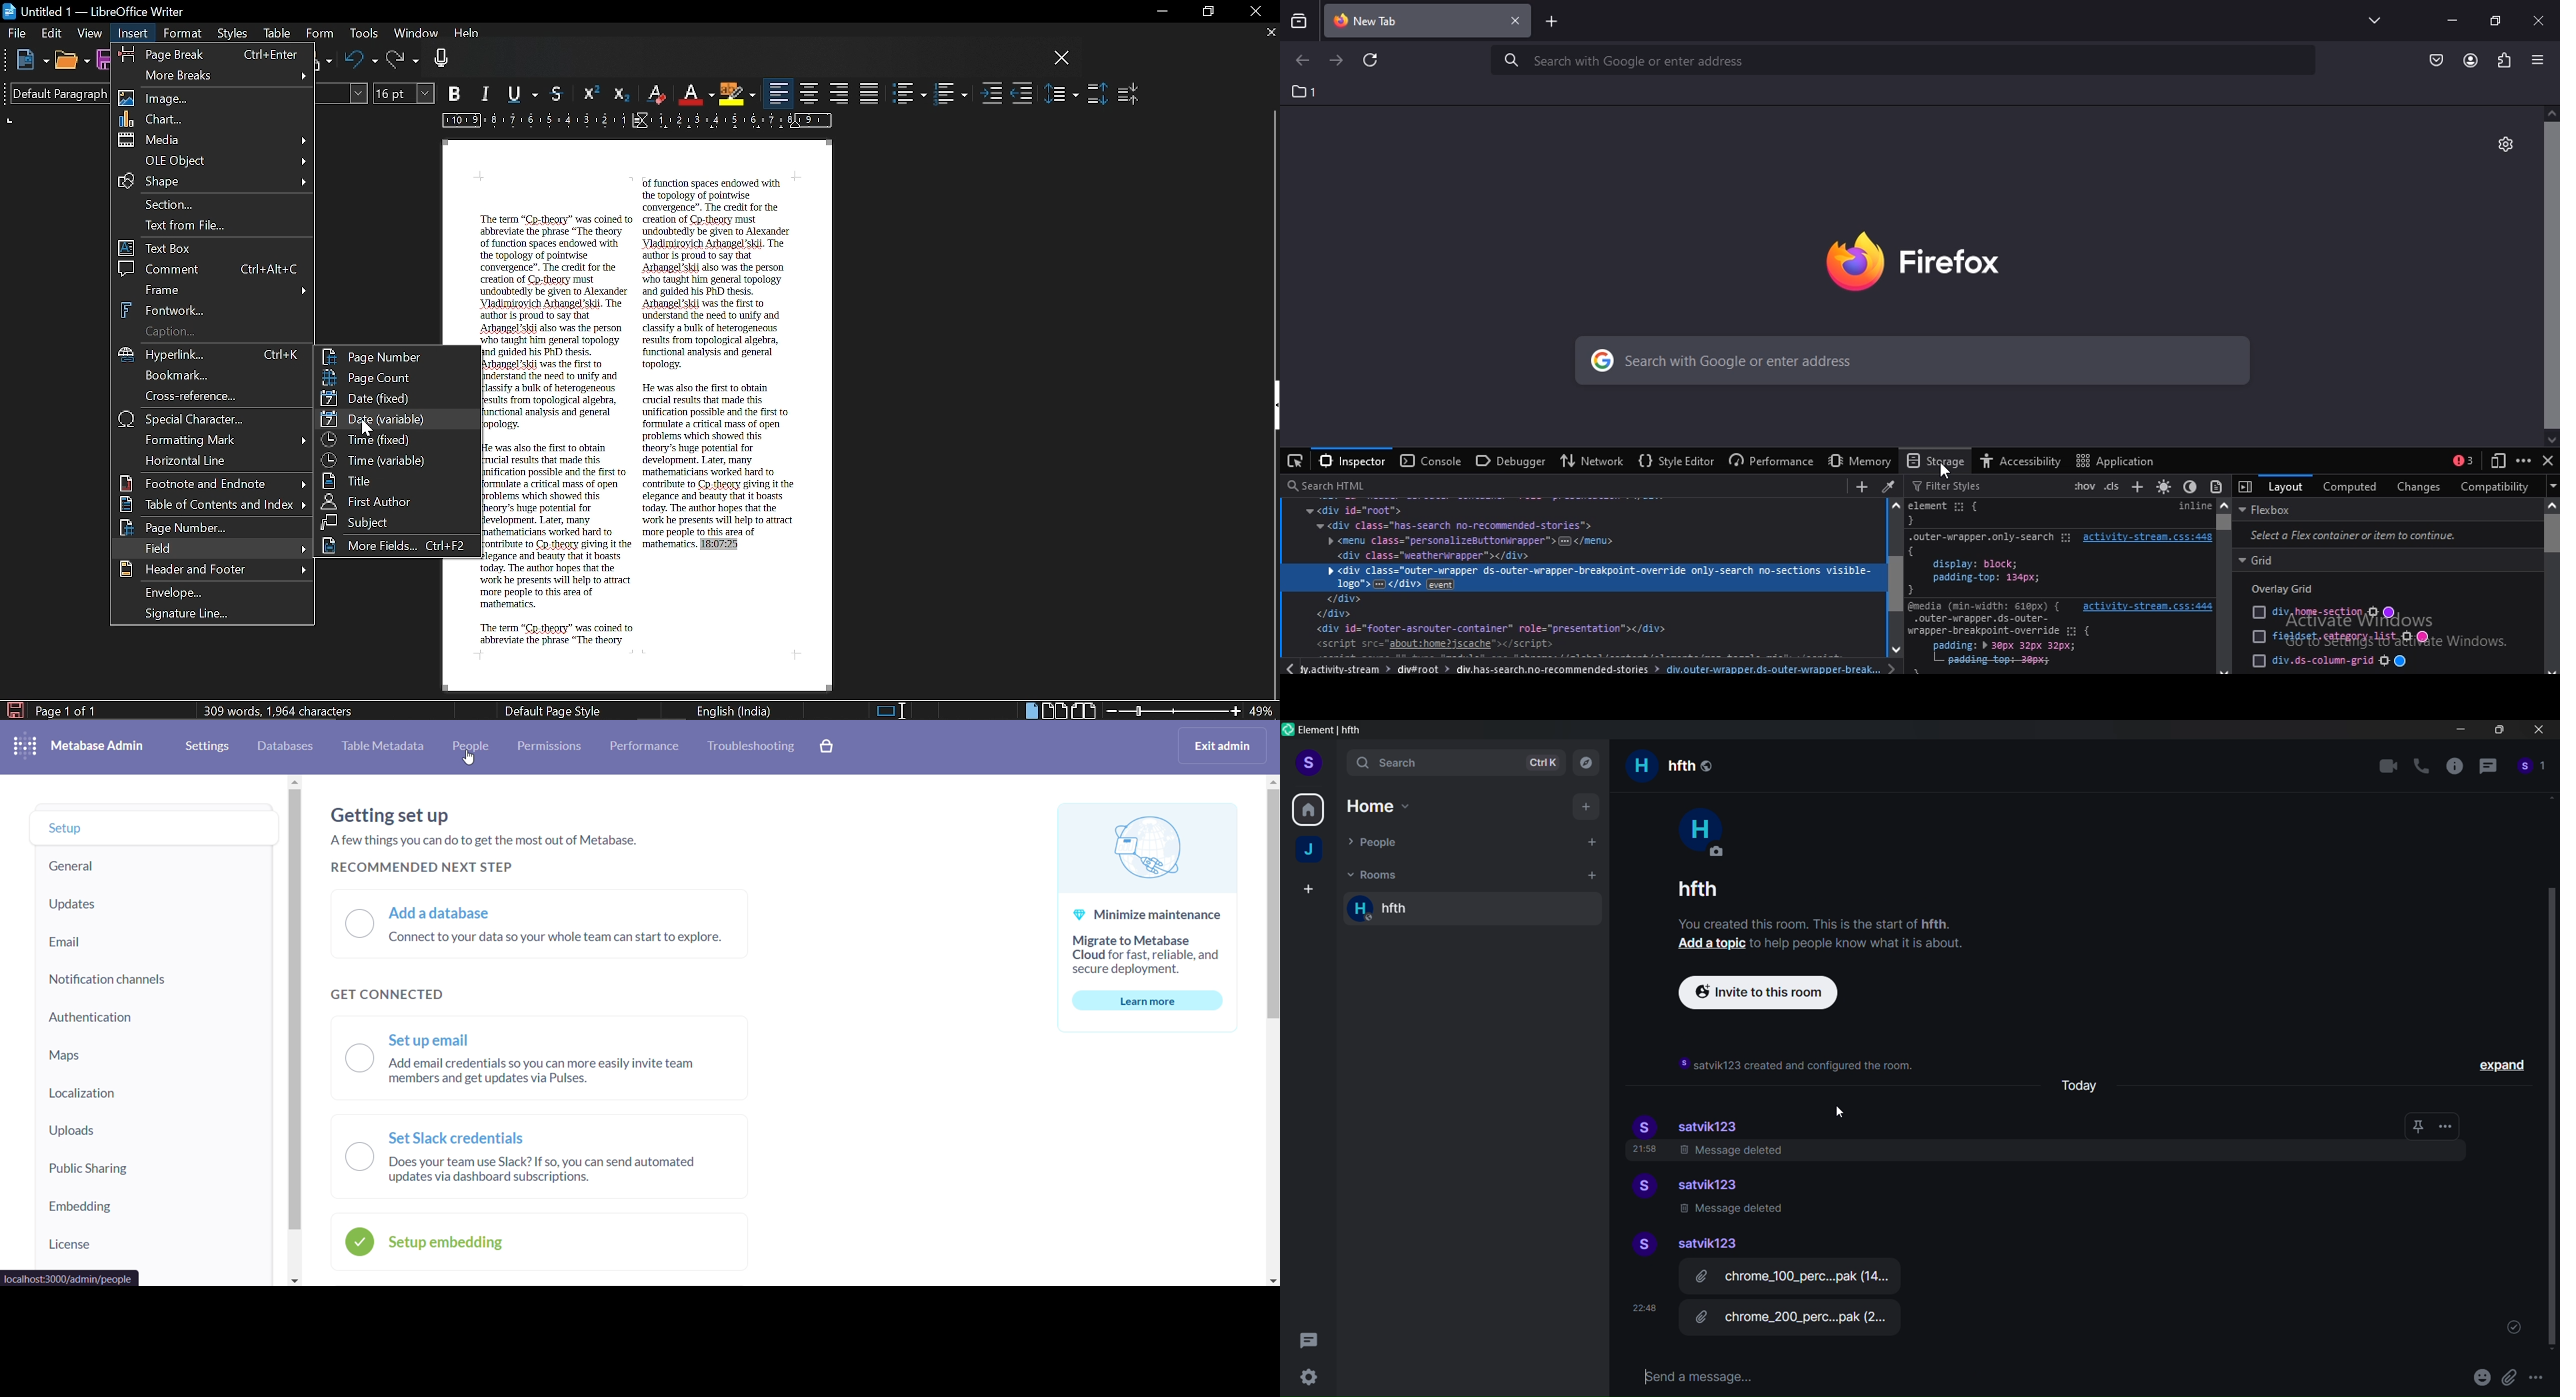 The image size is (2576, 1400). What do you see at coordinates (2119, 460) in the screenshot?
I see `application` at bounding box center [2119, 460].